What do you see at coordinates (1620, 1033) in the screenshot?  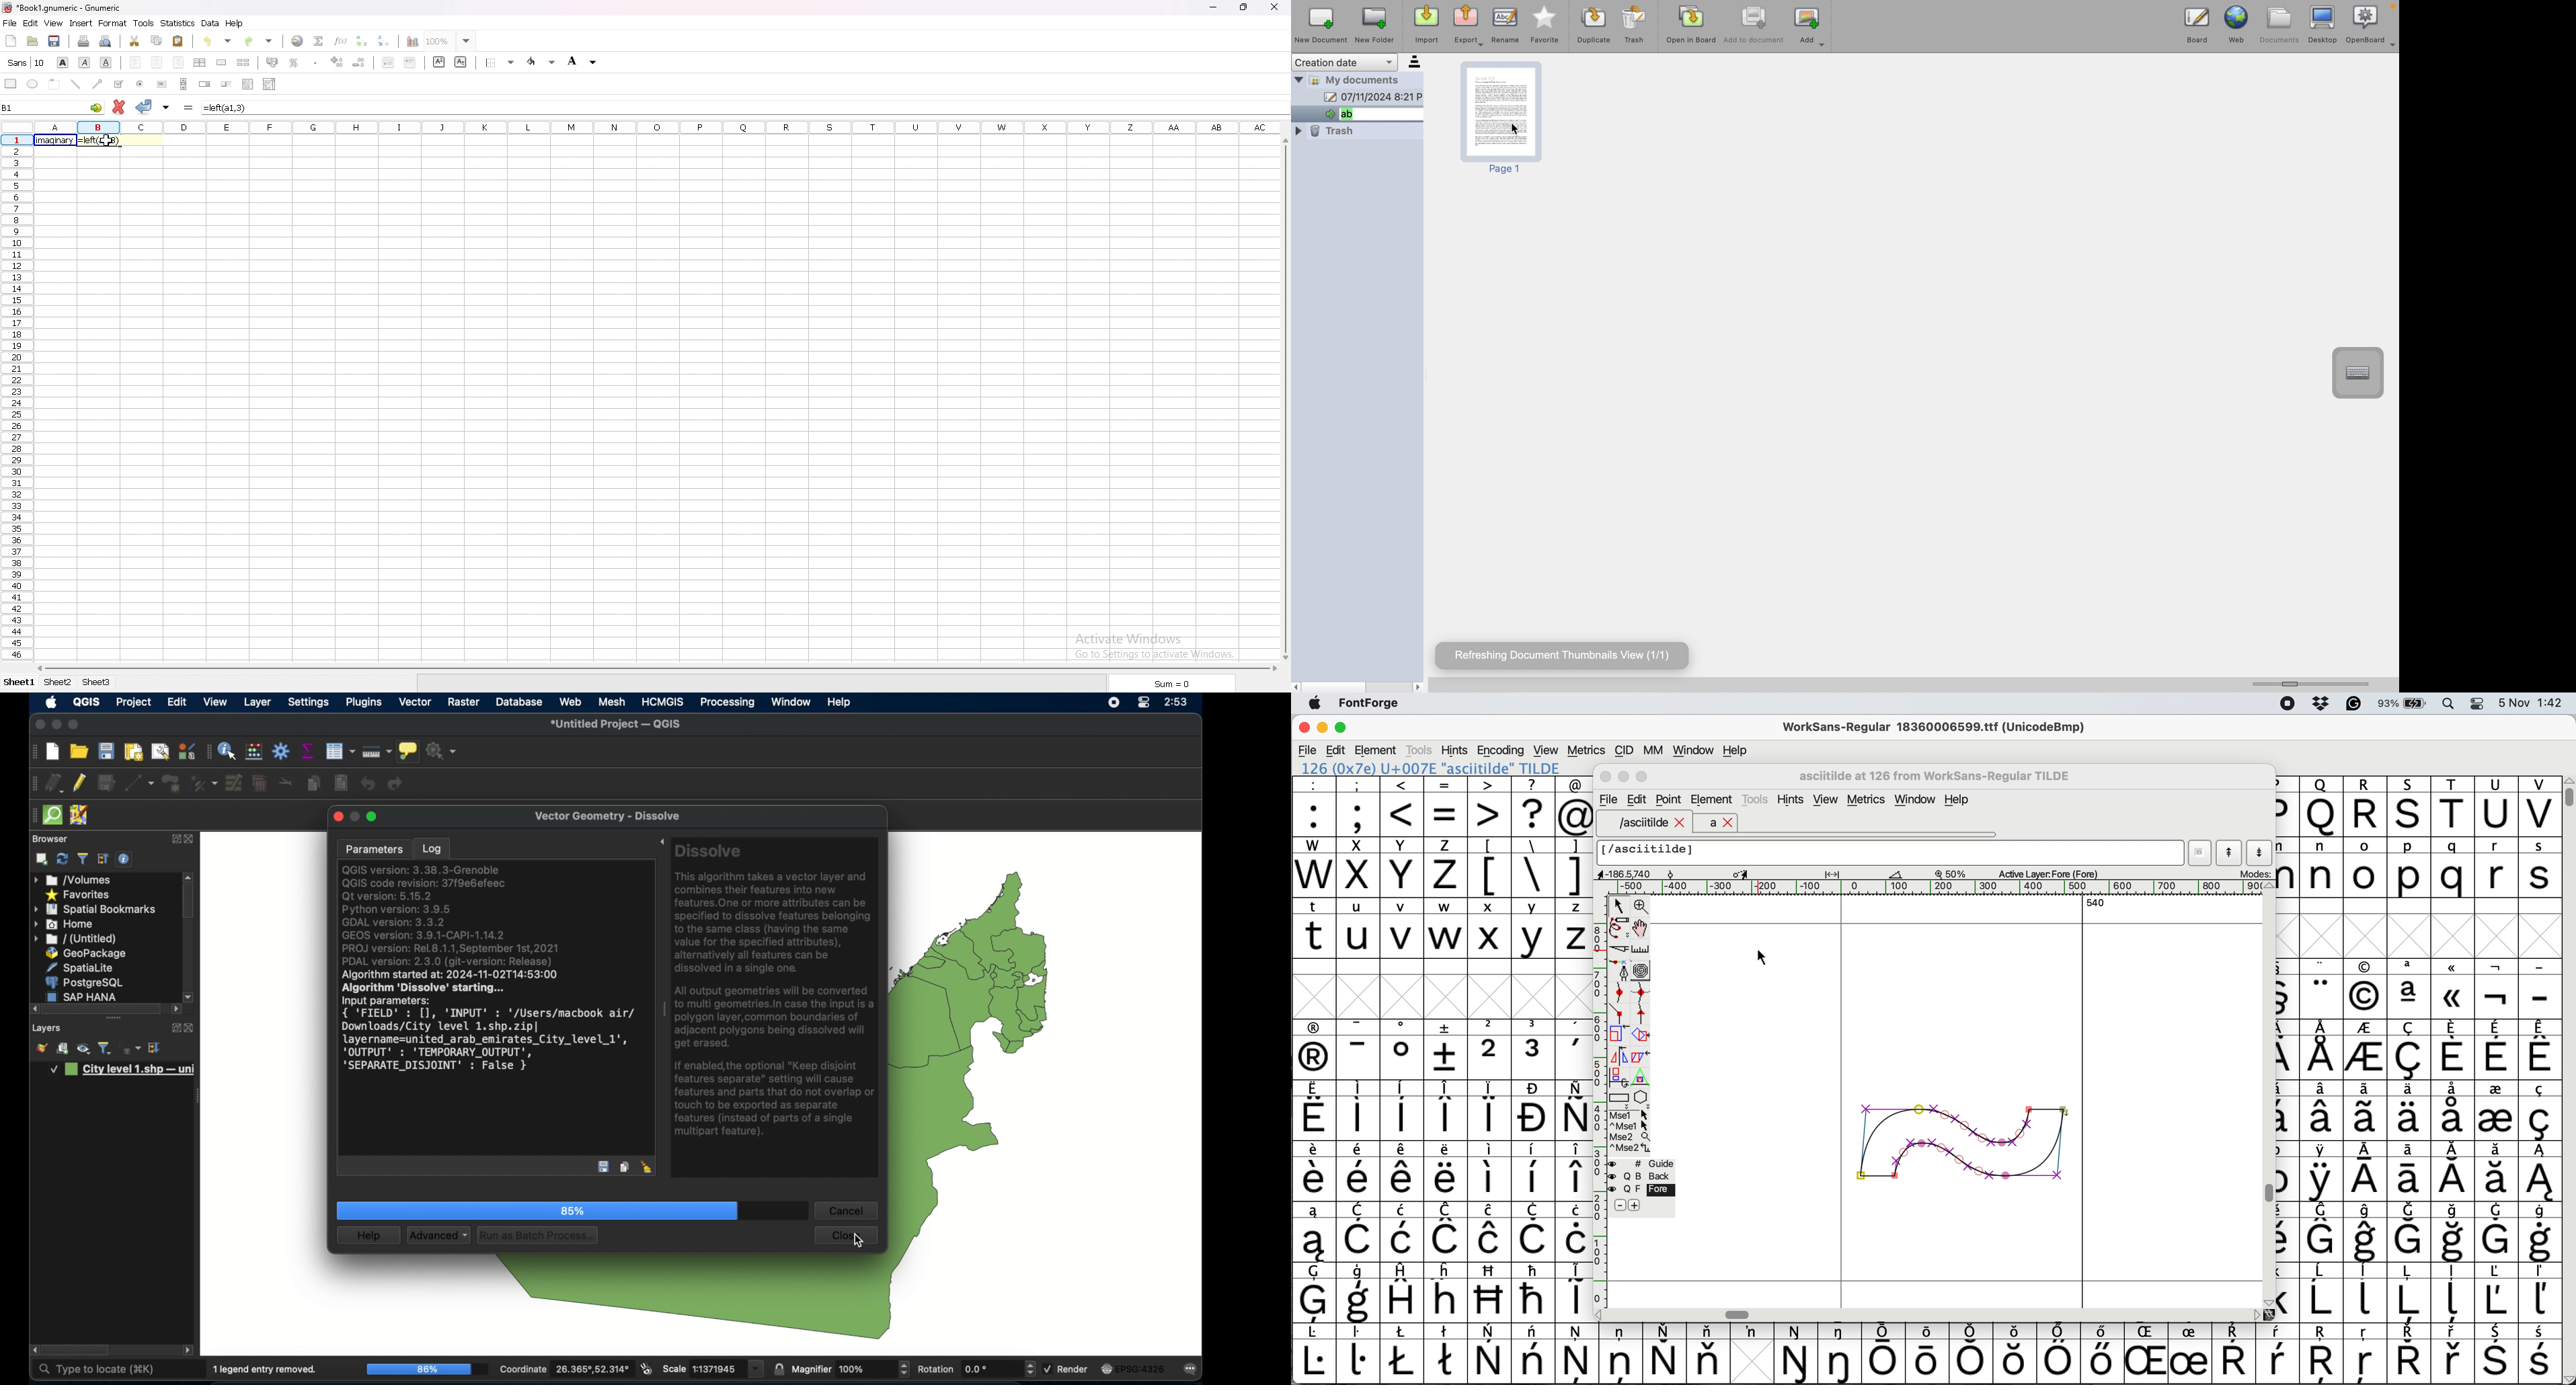 I see `scale selection` at bounding box center [1620, 1033].